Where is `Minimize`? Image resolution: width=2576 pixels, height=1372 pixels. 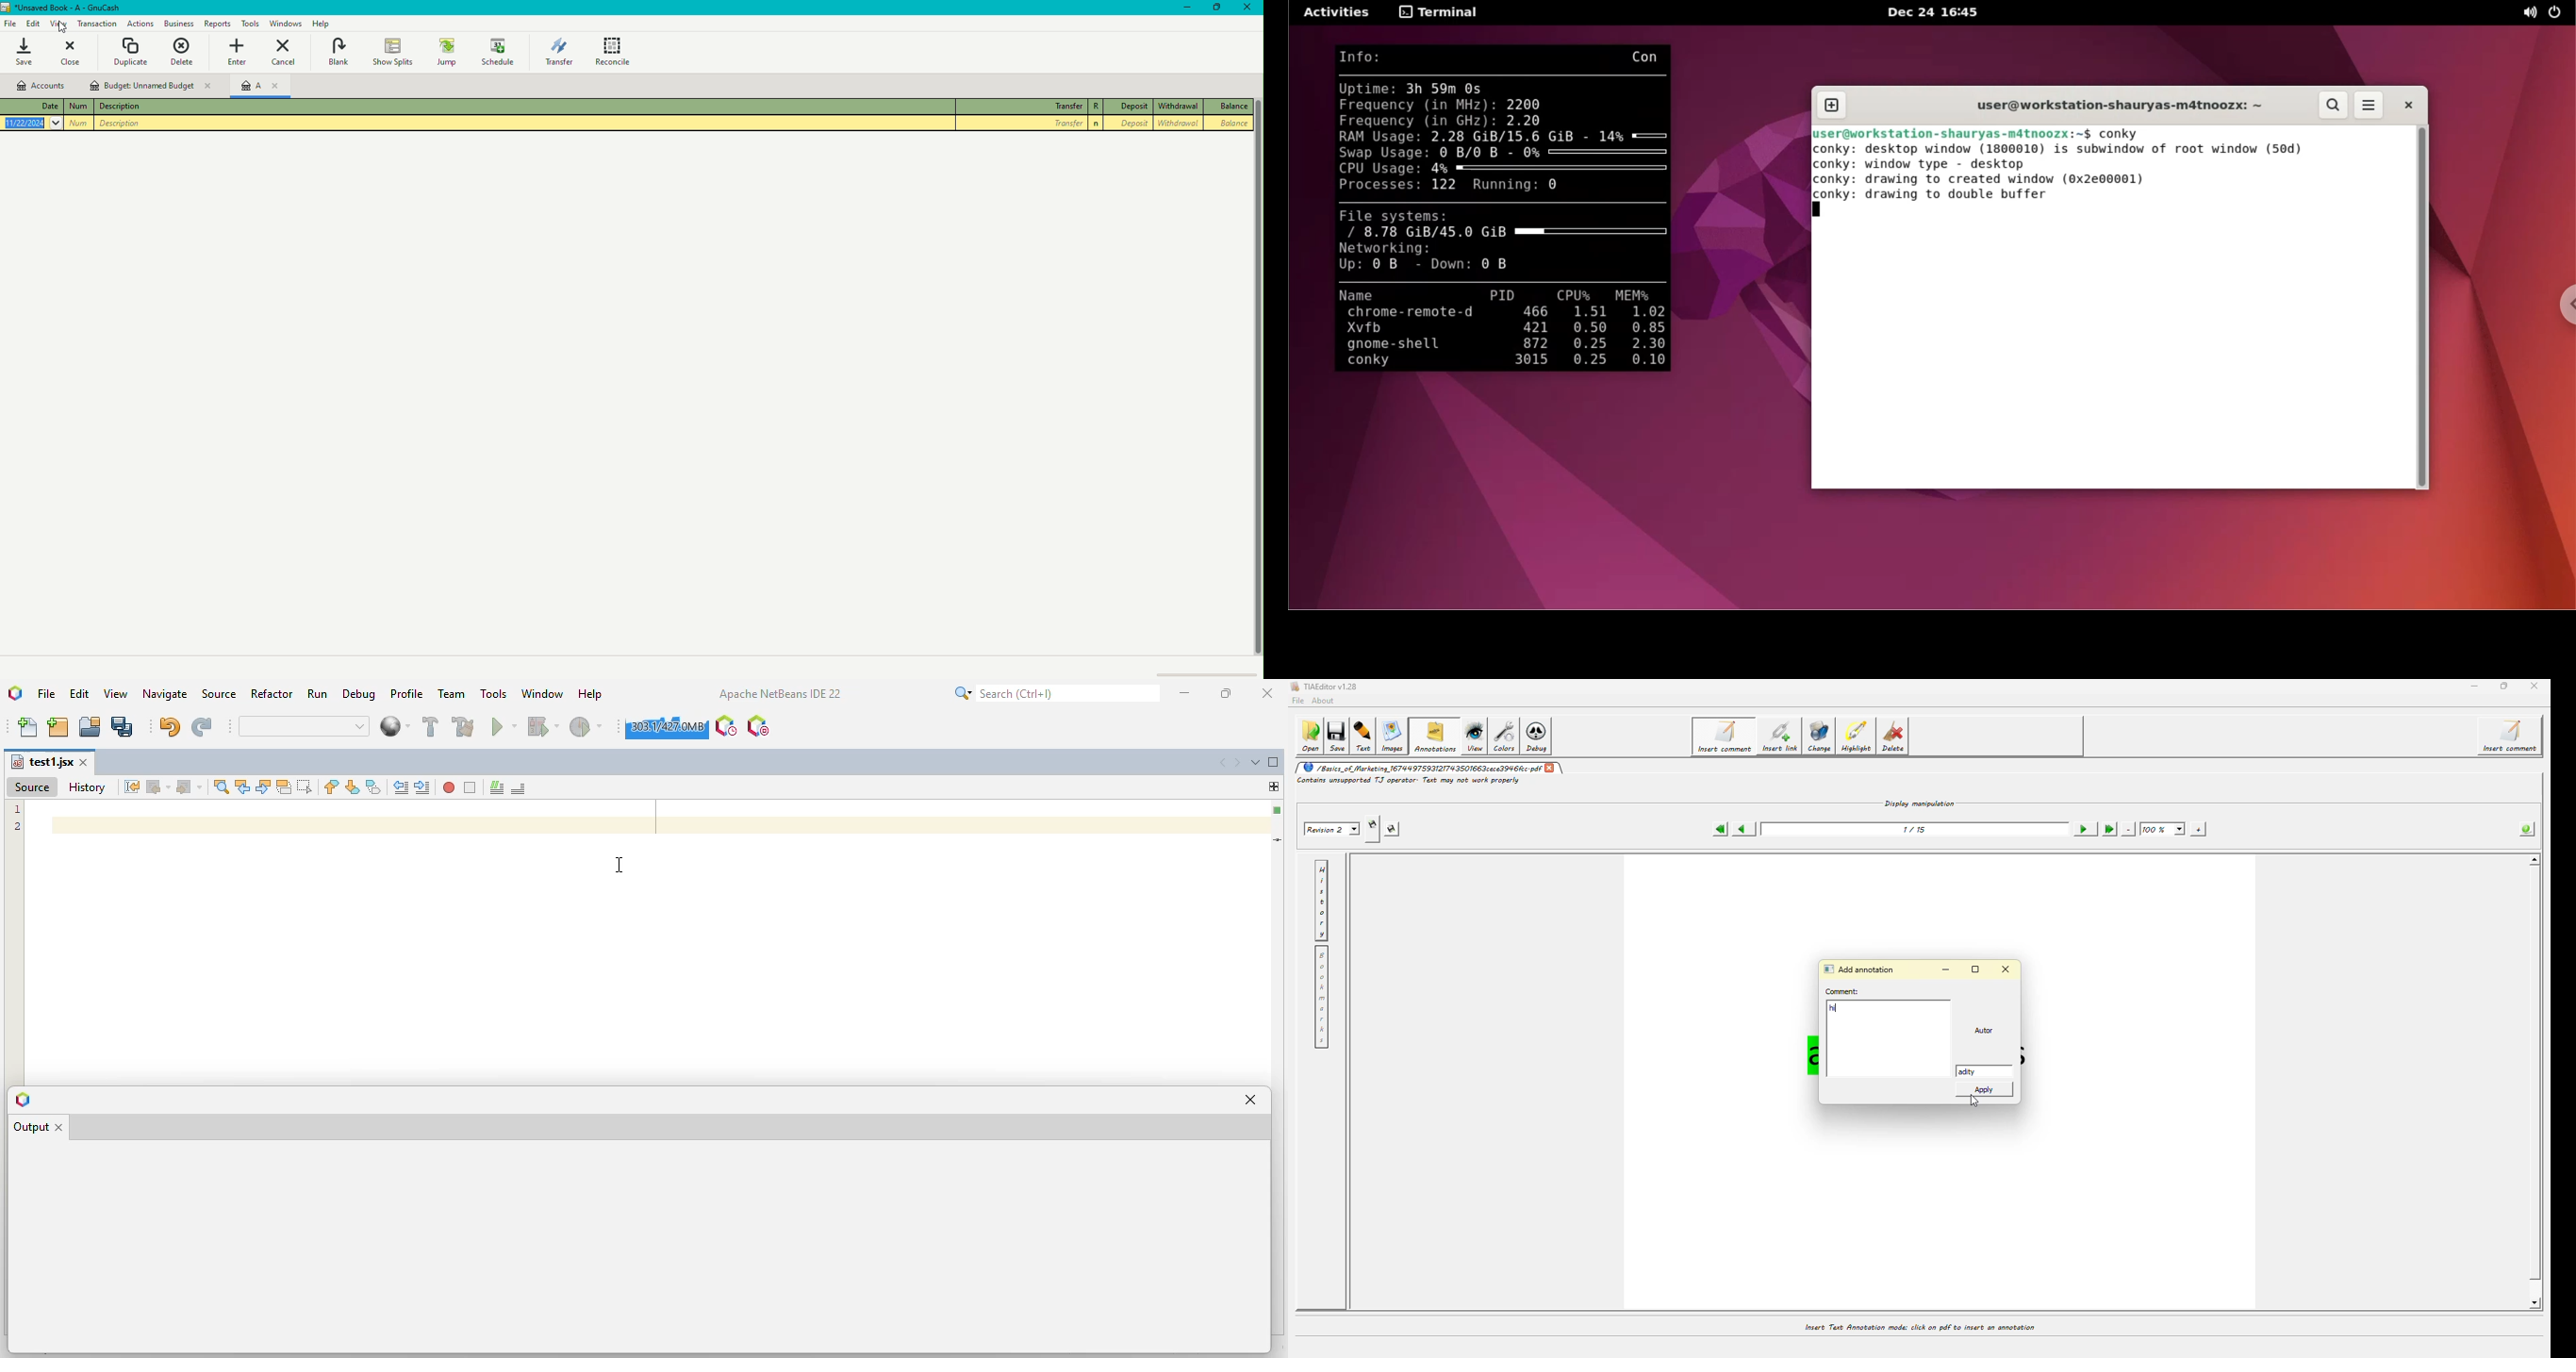 Minimize is located at coordinates (1183, 8).